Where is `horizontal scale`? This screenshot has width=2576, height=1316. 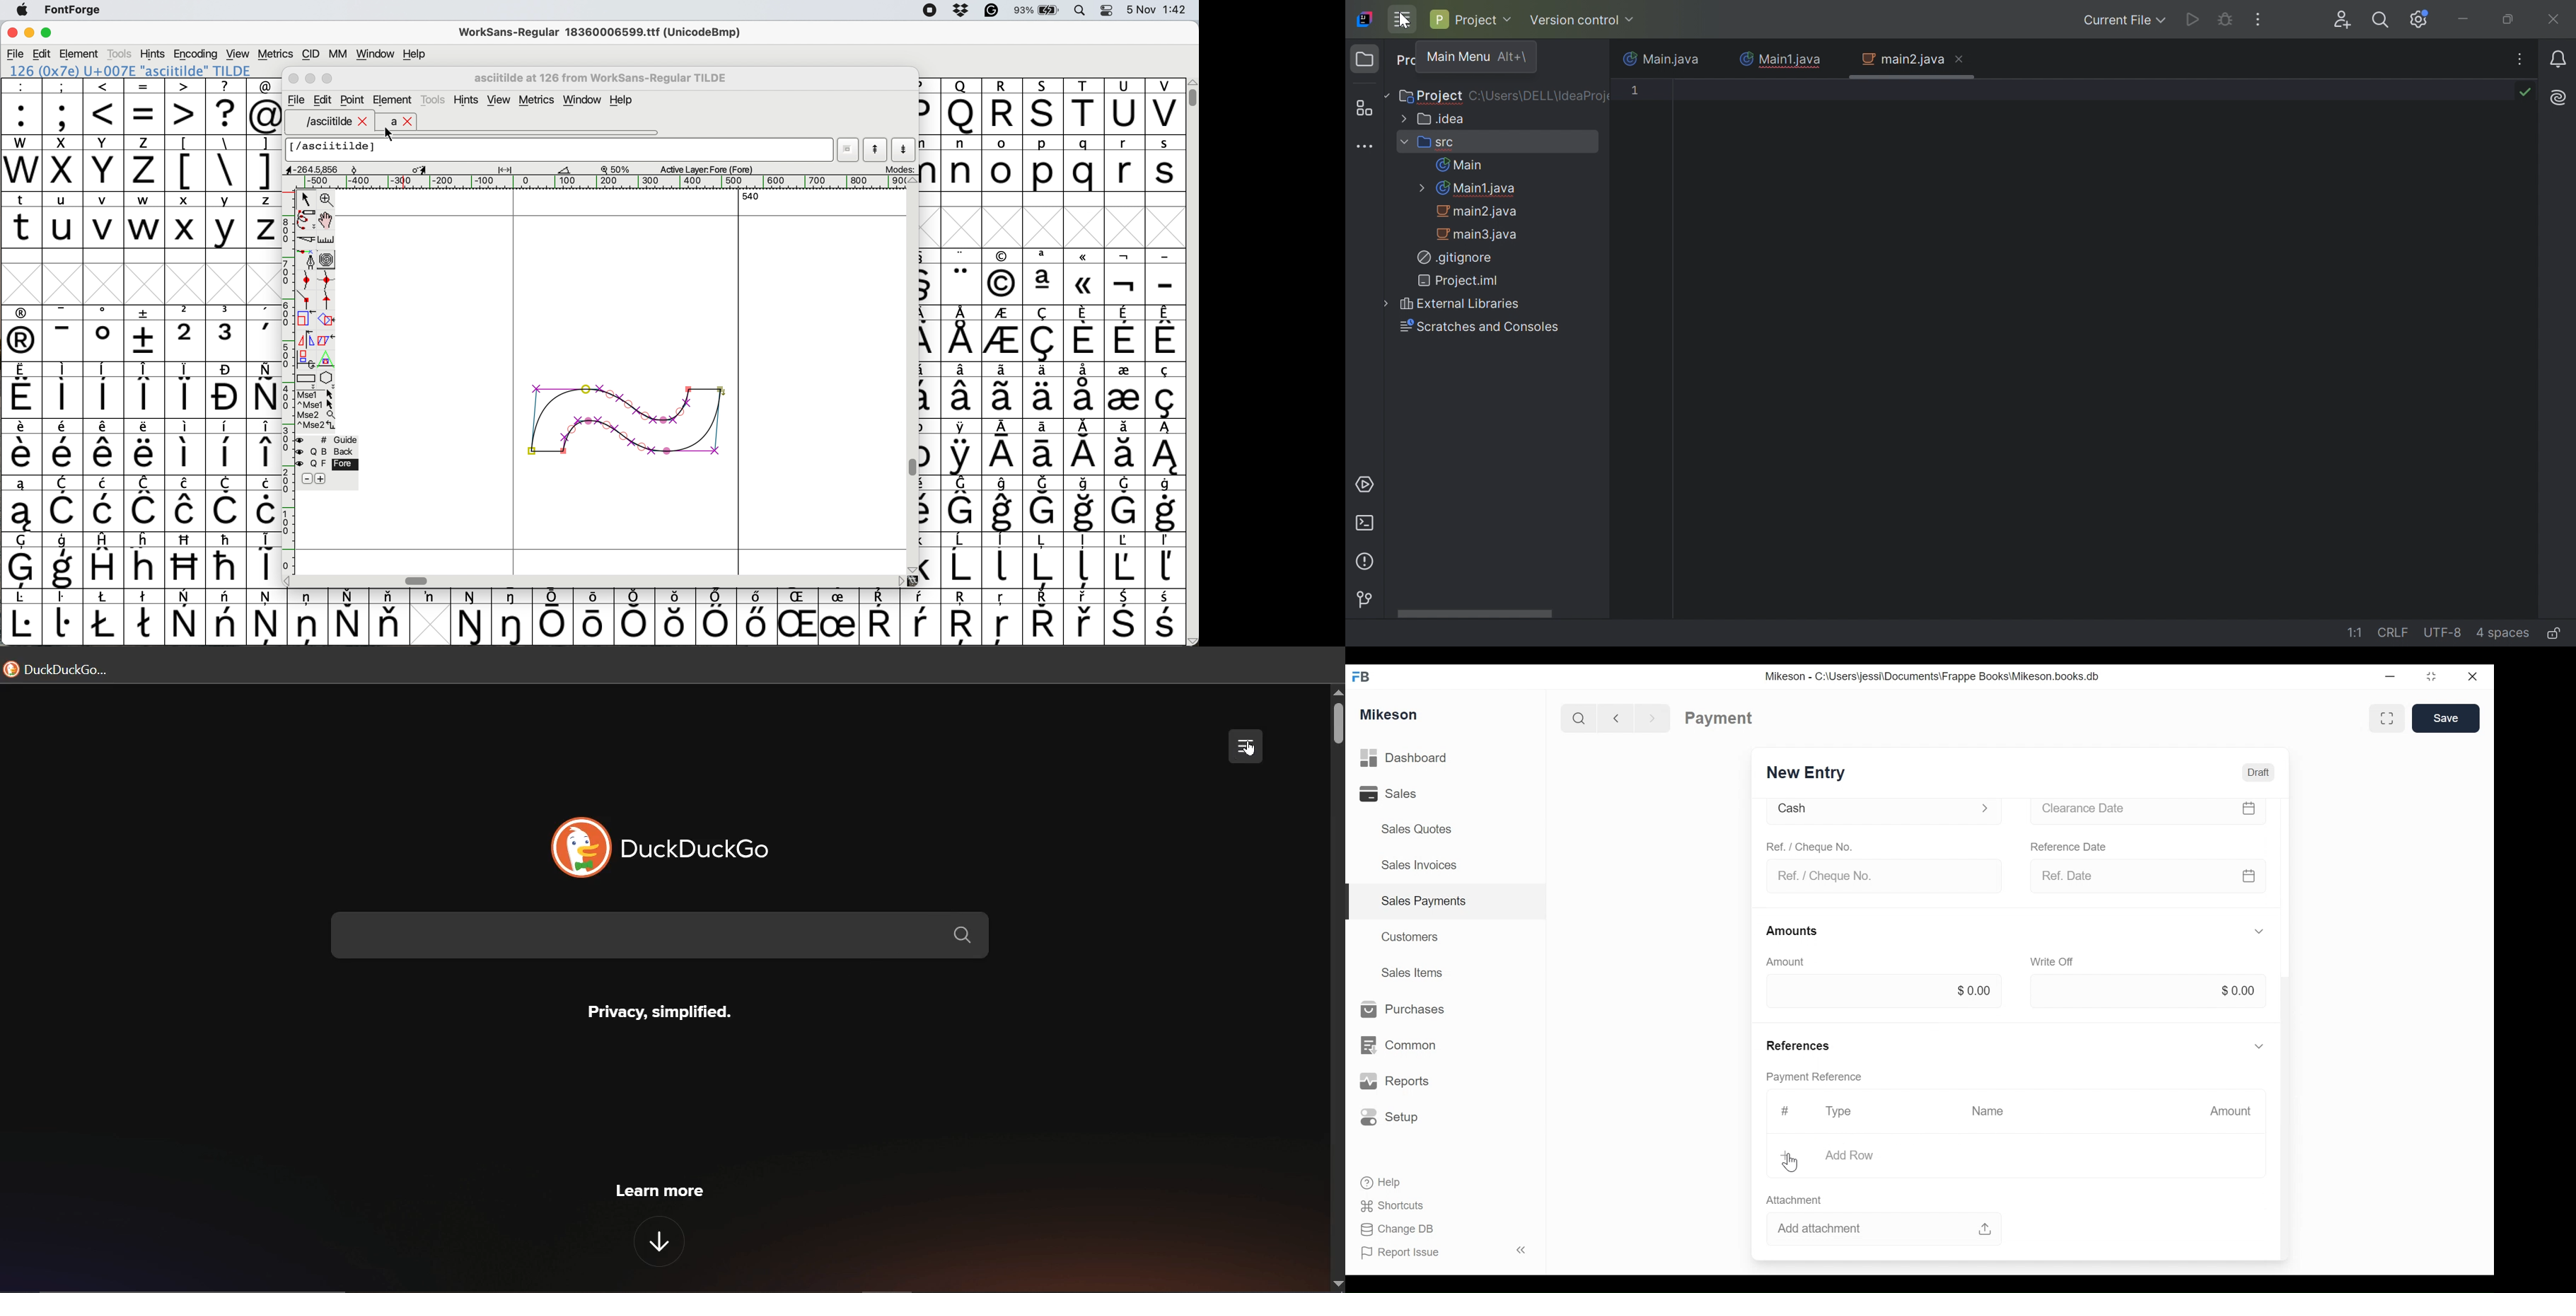
horizontal scale is located at coordinates (605, 182).